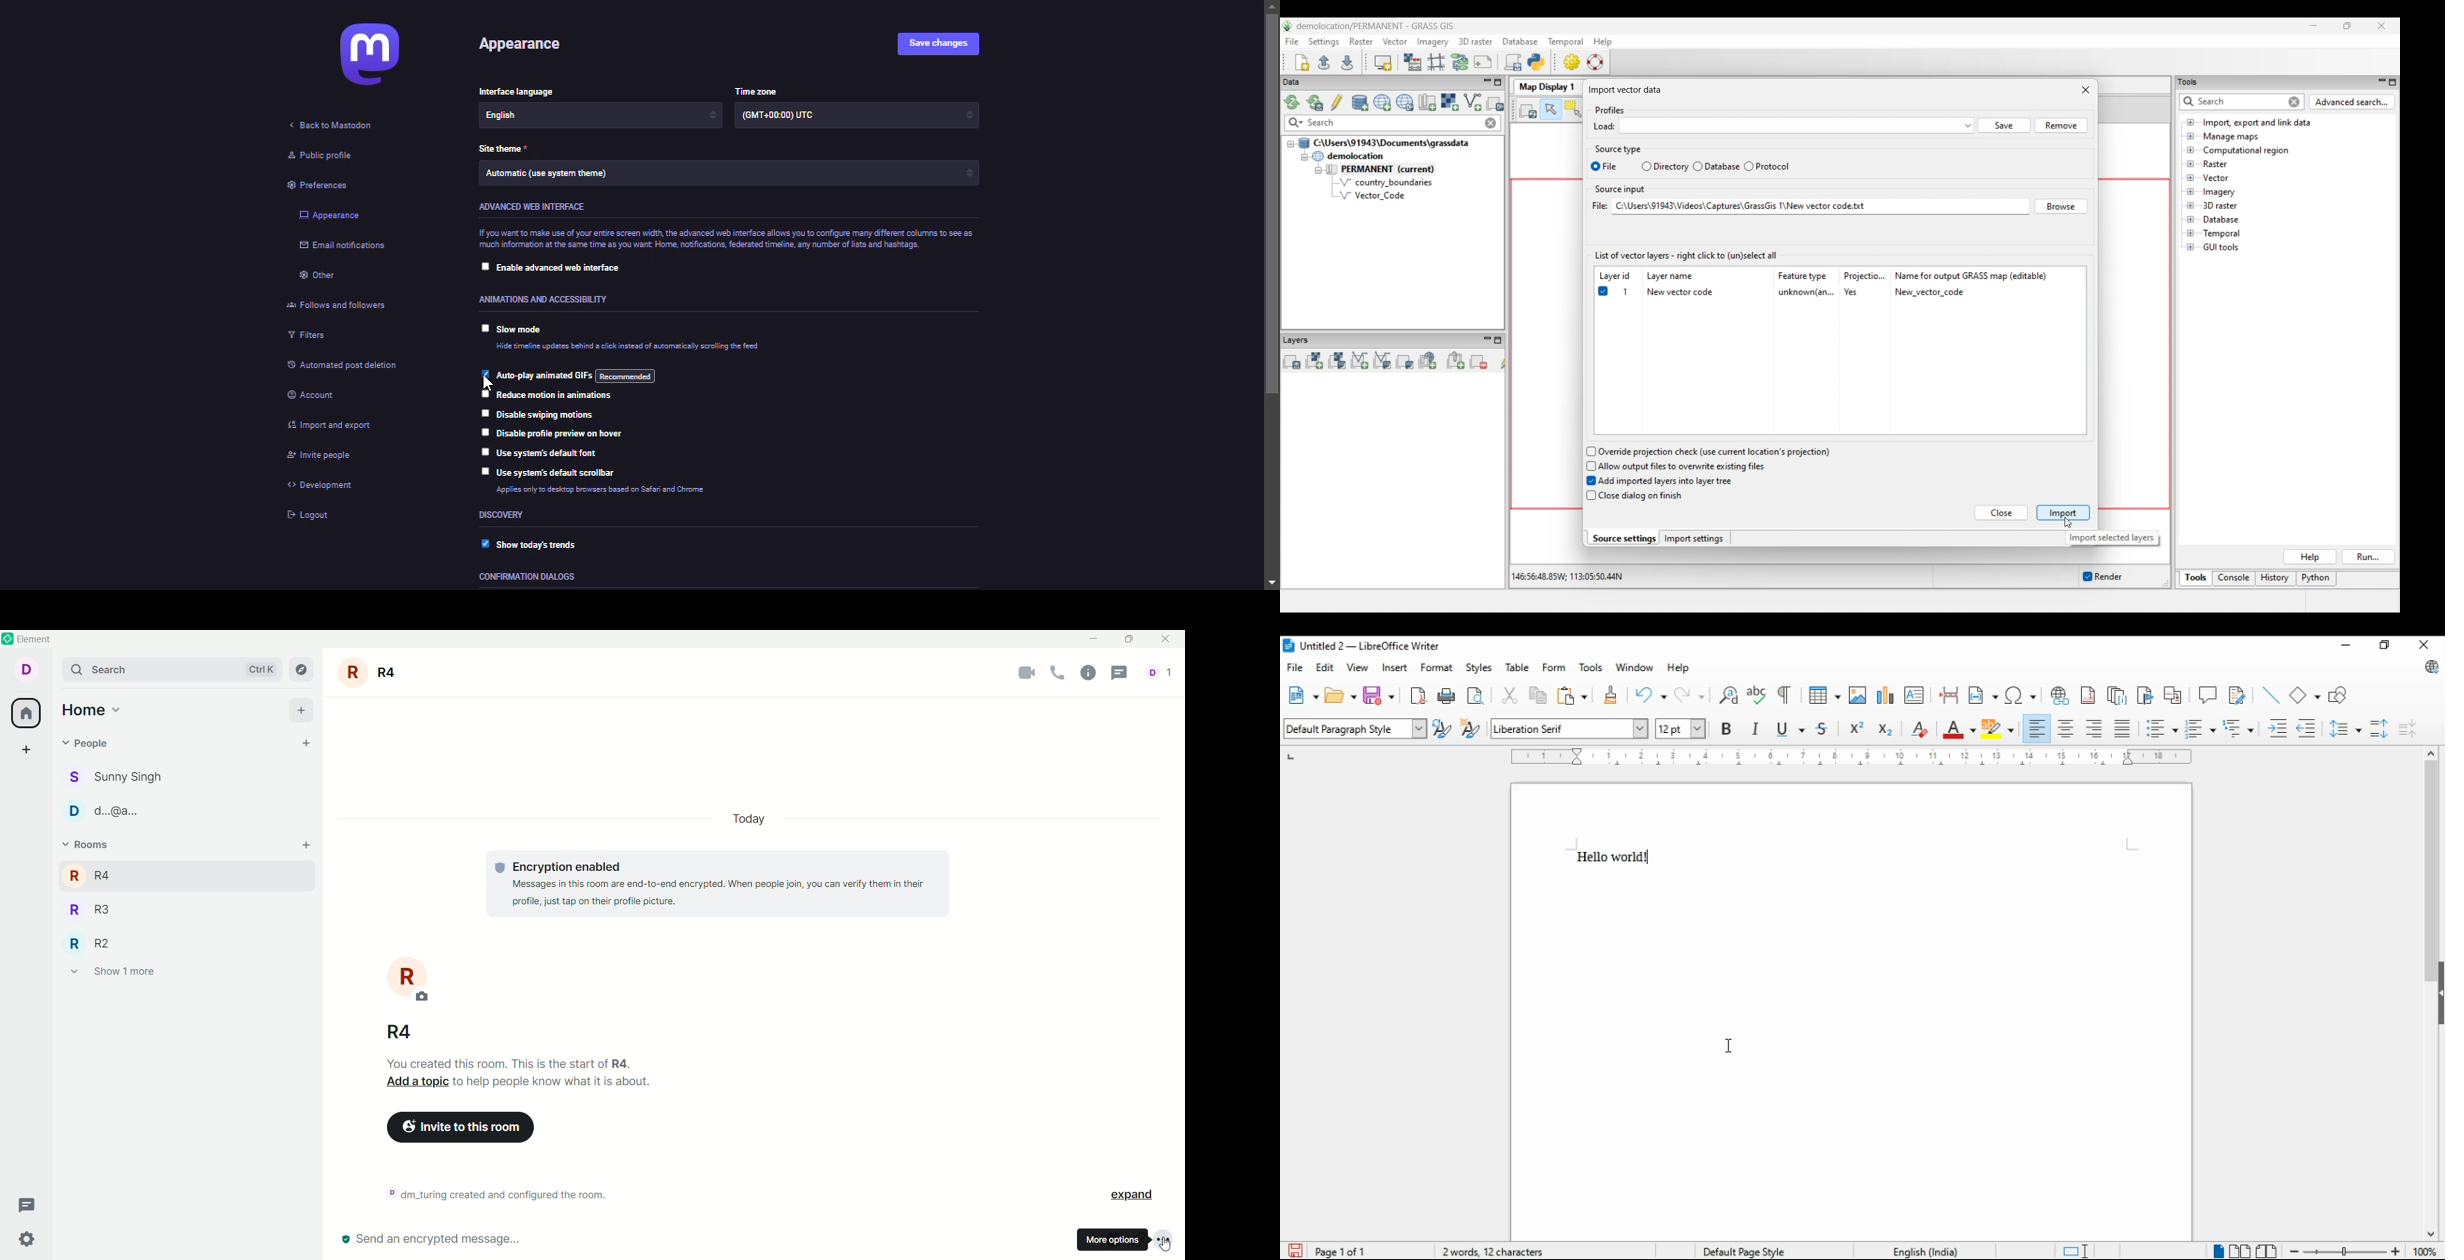 The width and height of the screenshot is (2464, 1260). Describe the element at coordinates (1133, 640) in the screenshot. I see `maximize` at that location.